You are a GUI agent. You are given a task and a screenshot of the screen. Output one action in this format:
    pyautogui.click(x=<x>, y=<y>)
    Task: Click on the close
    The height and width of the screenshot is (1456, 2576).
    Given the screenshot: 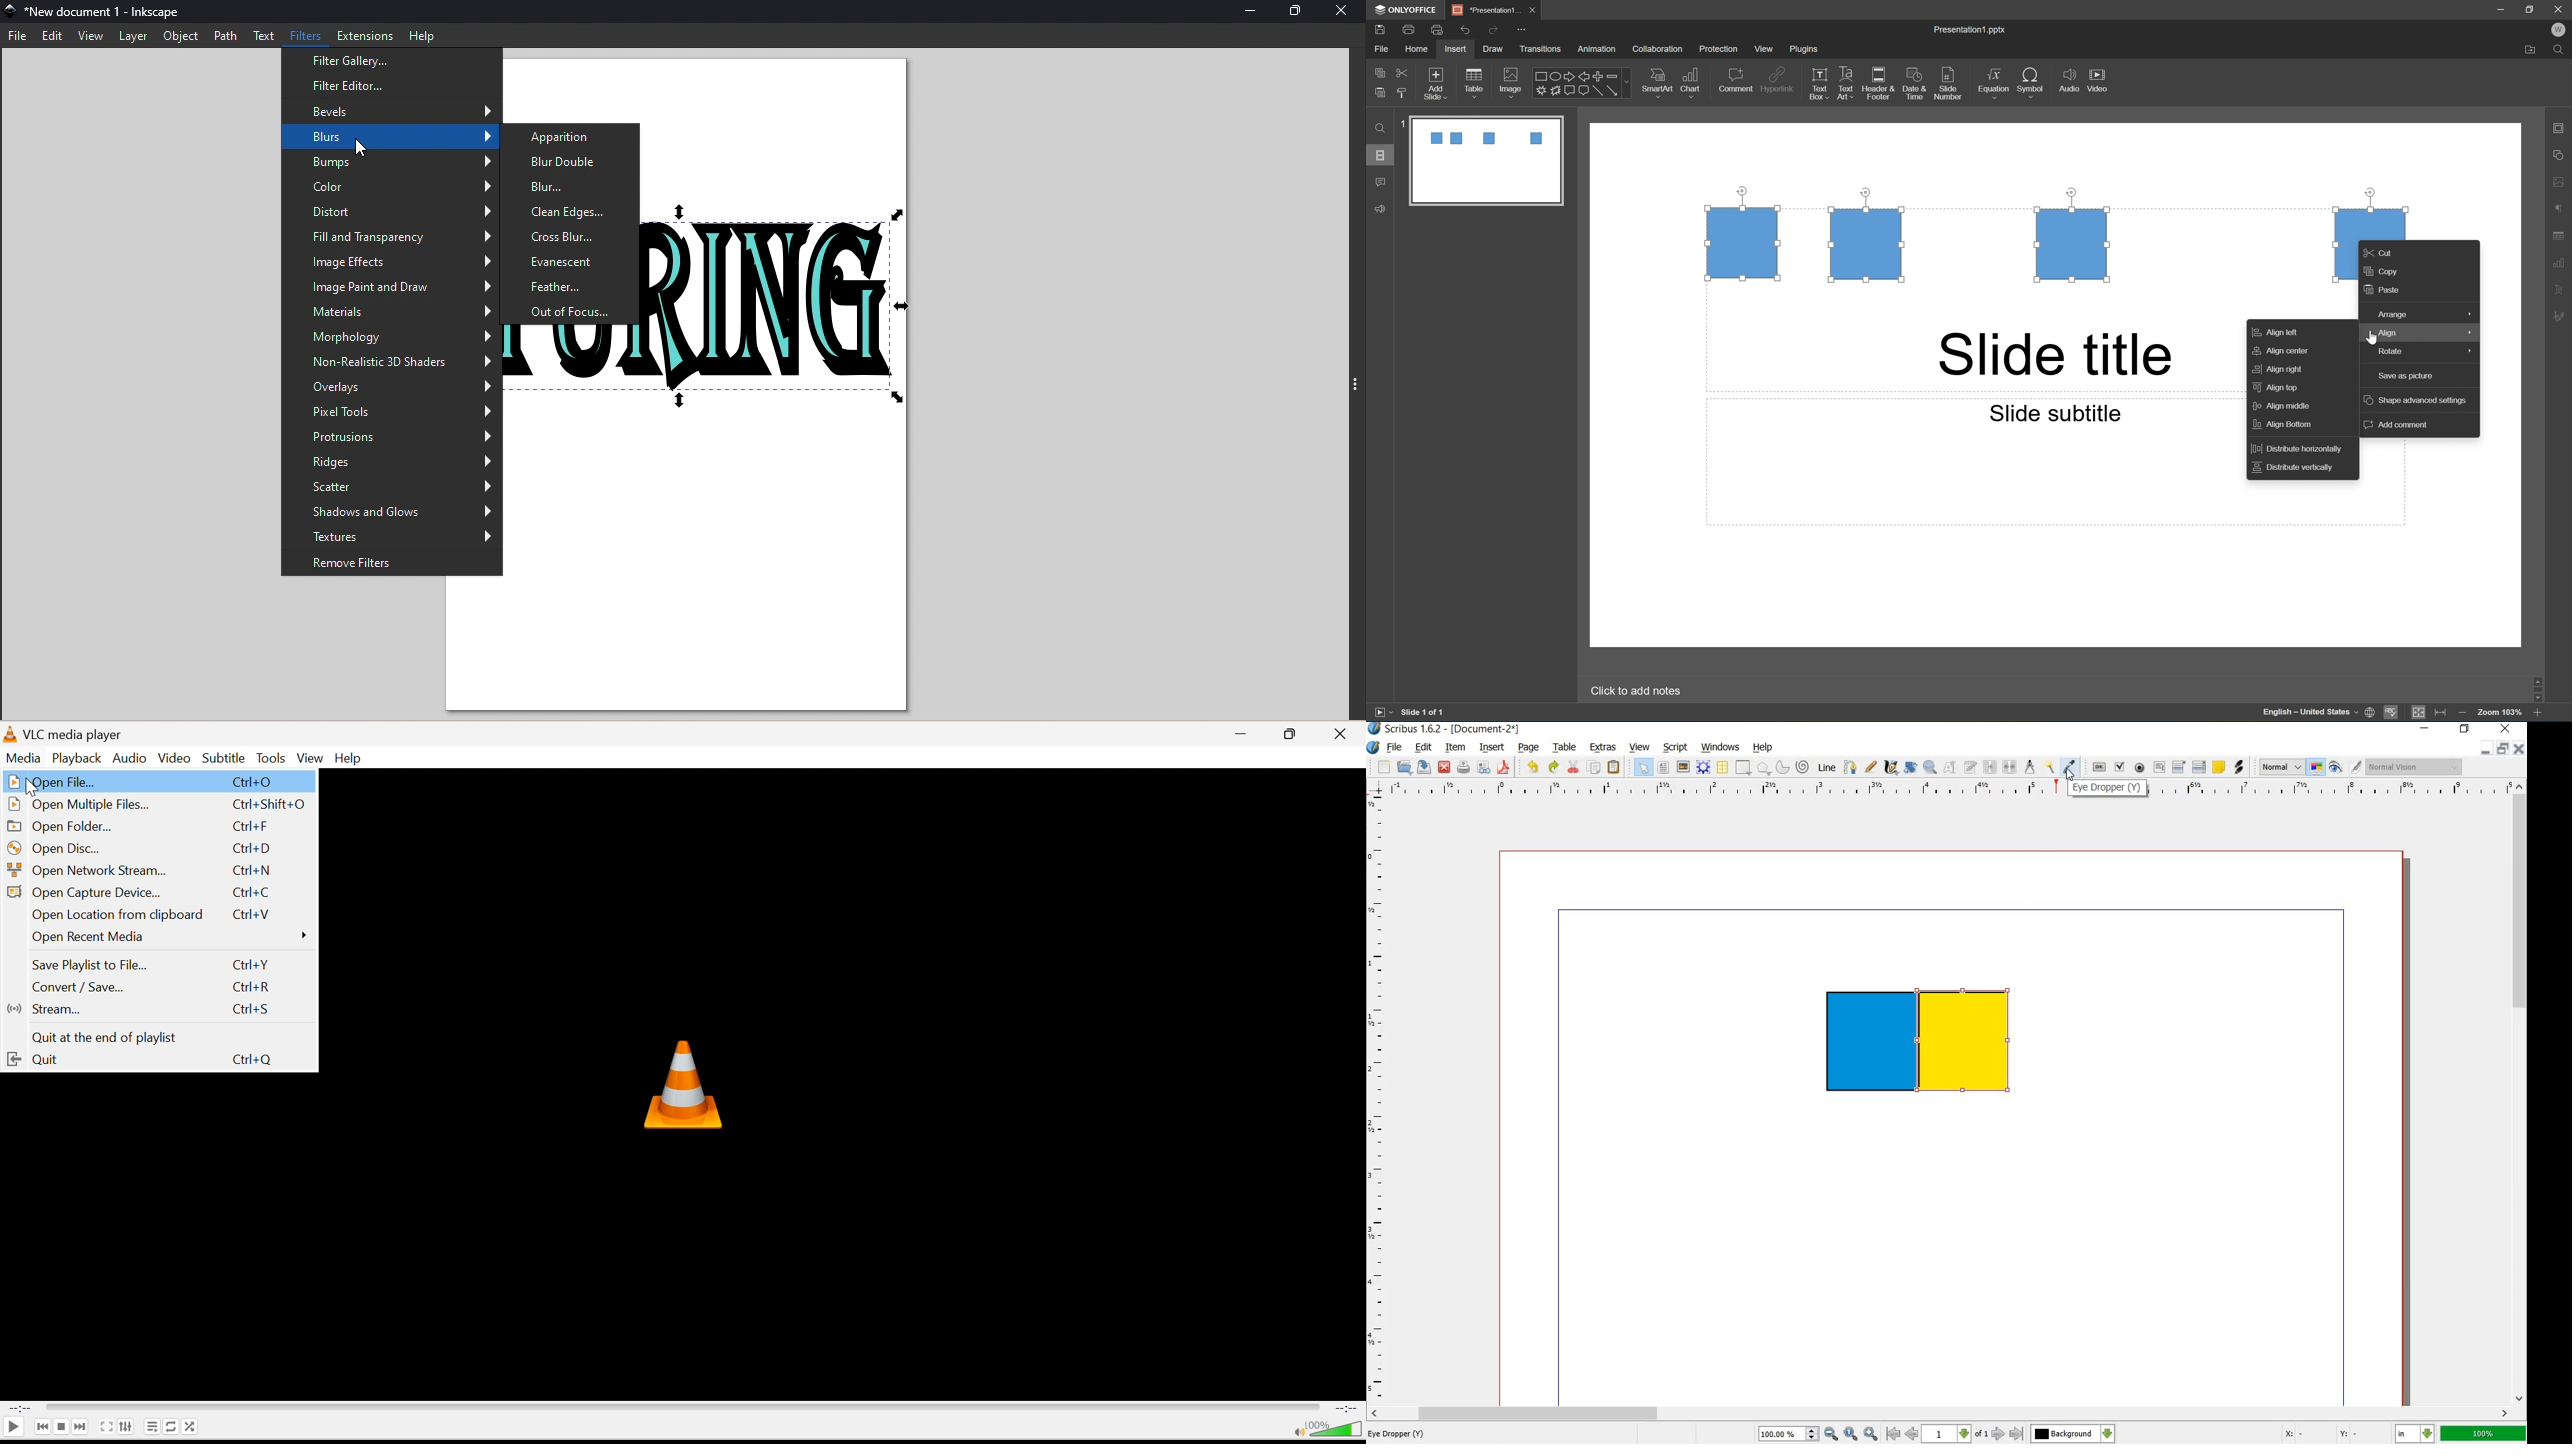 What is the action you would take?
    pyautogui.click(x=2521, y=748)
    